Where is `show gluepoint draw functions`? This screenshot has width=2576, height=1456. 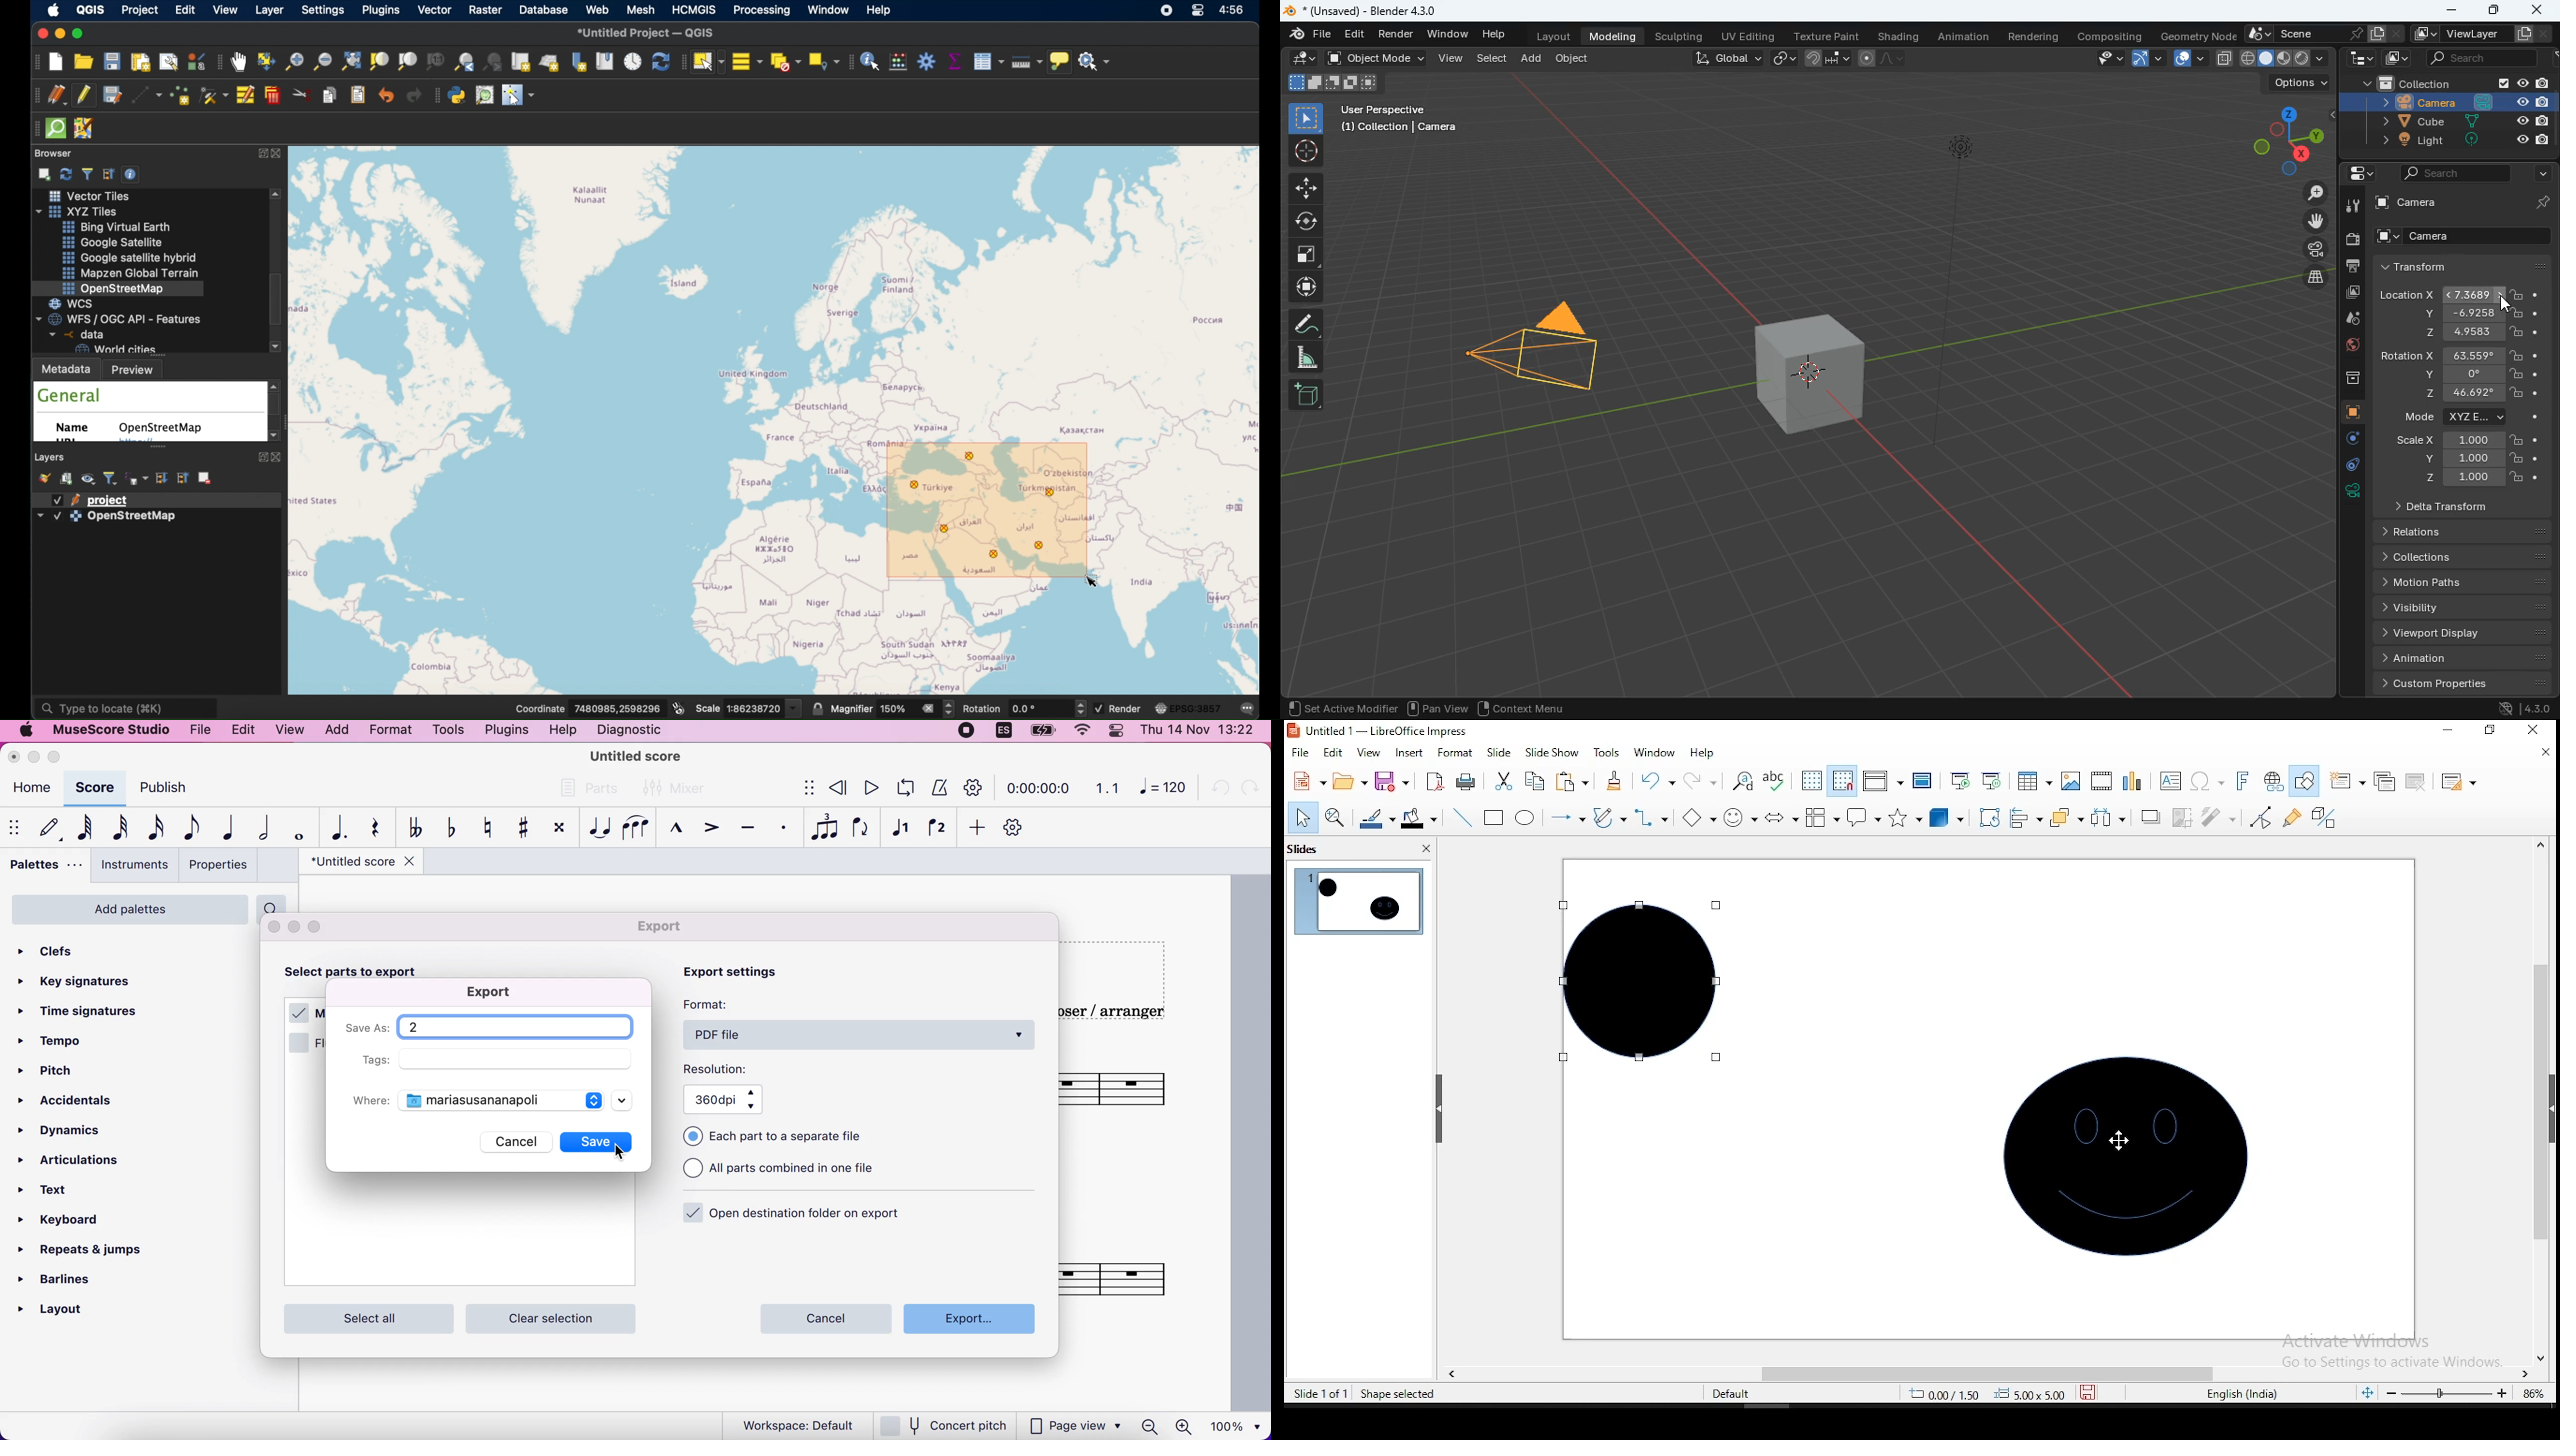
show gluepoint draw functions is located at coordinates (2294, 817).